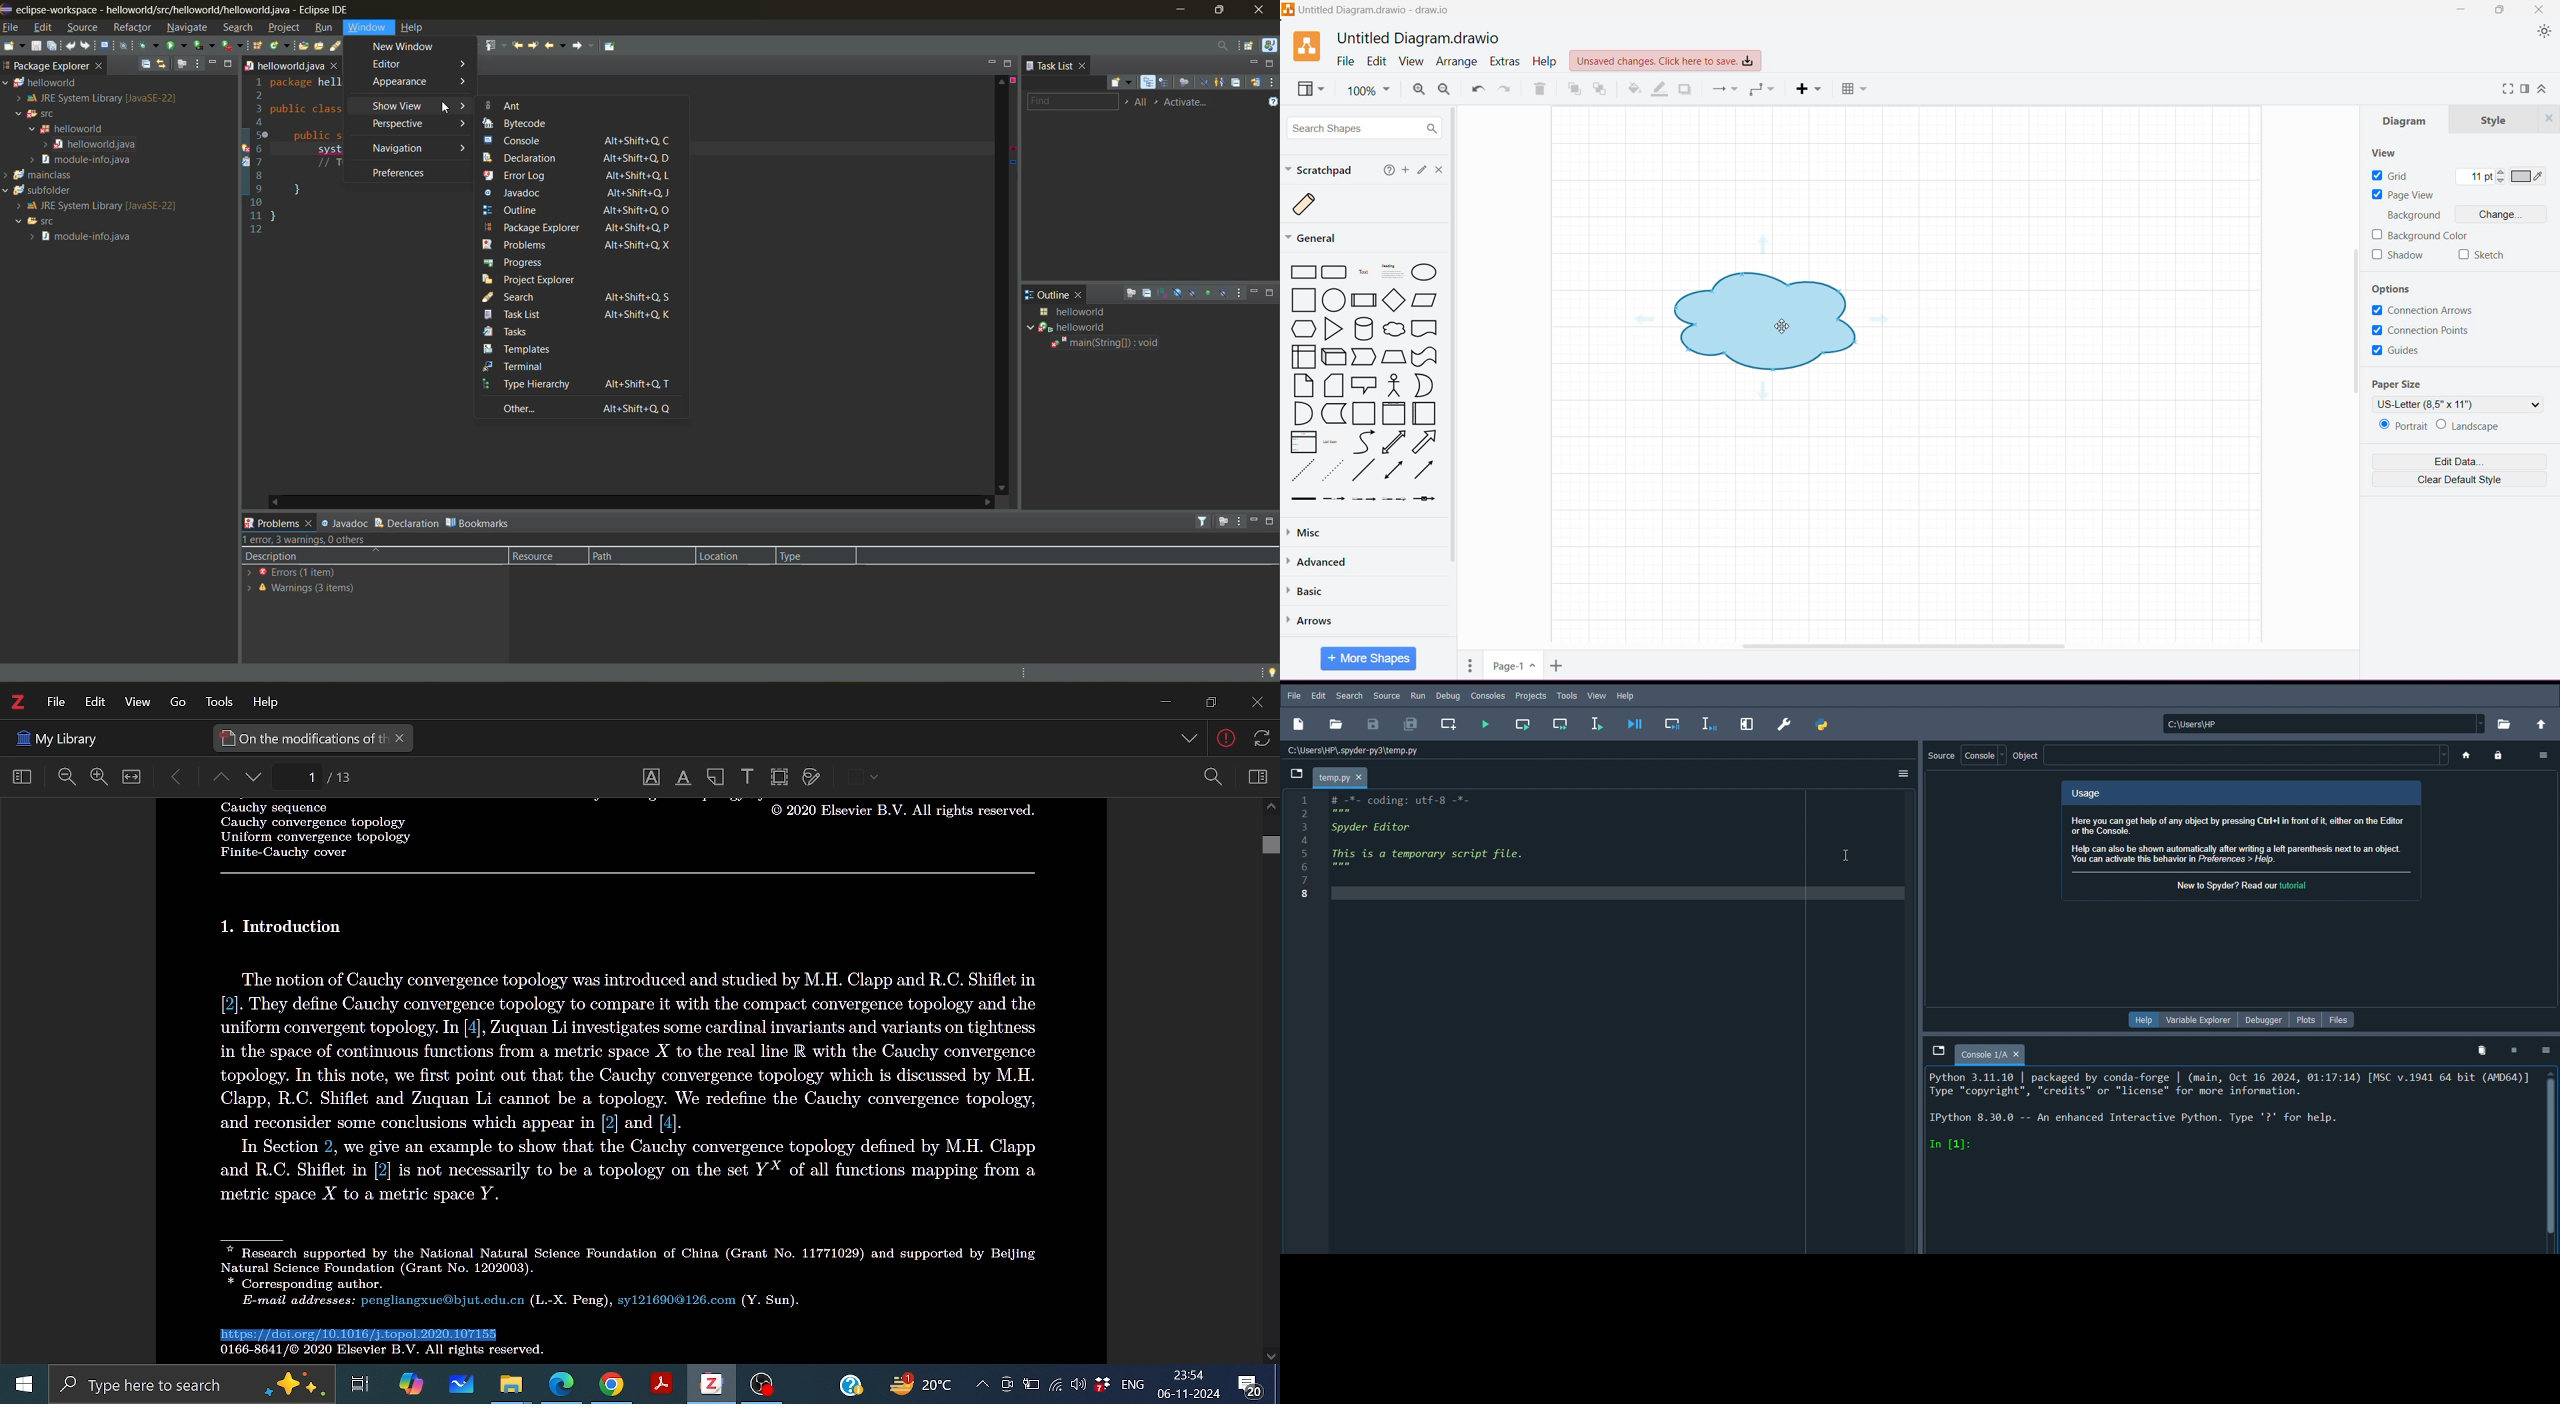  Describe the element at coordinates (67, 778) in the screenshot. I see `Zoom out` at that location.